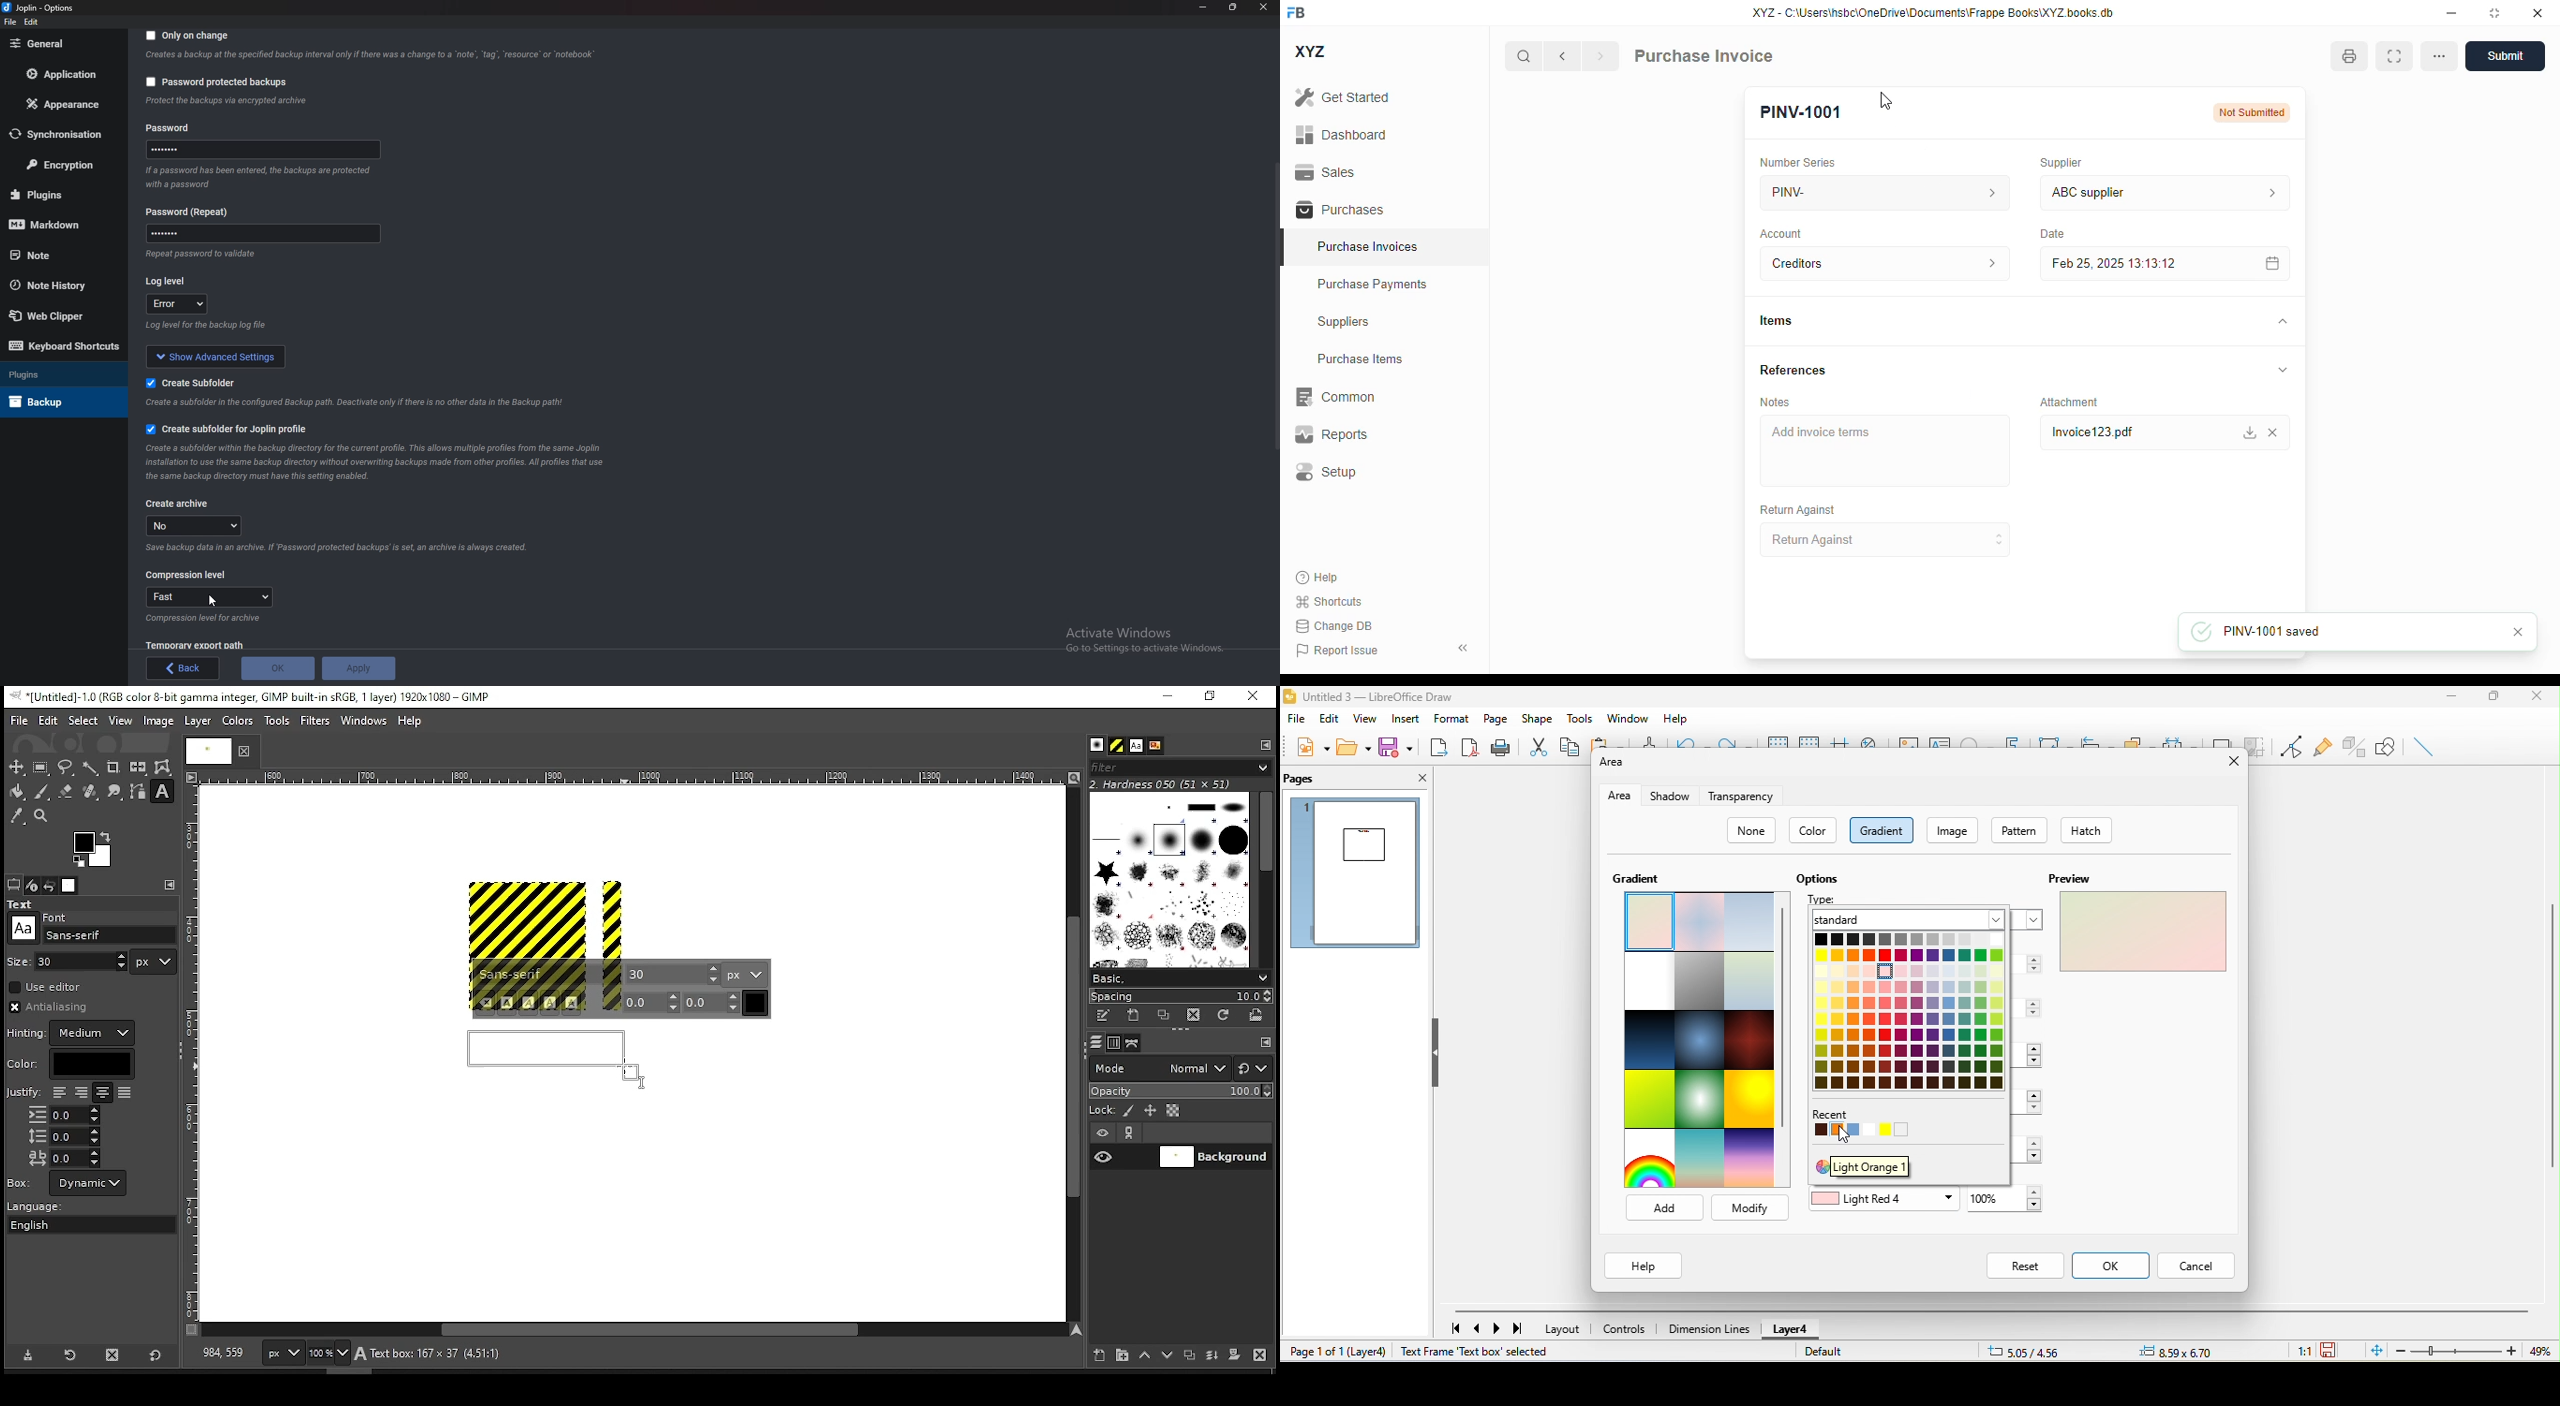  What do you see at coordinates (167, 279) in the screenshot?
I see `Log level` at bounding box center [167, 279].